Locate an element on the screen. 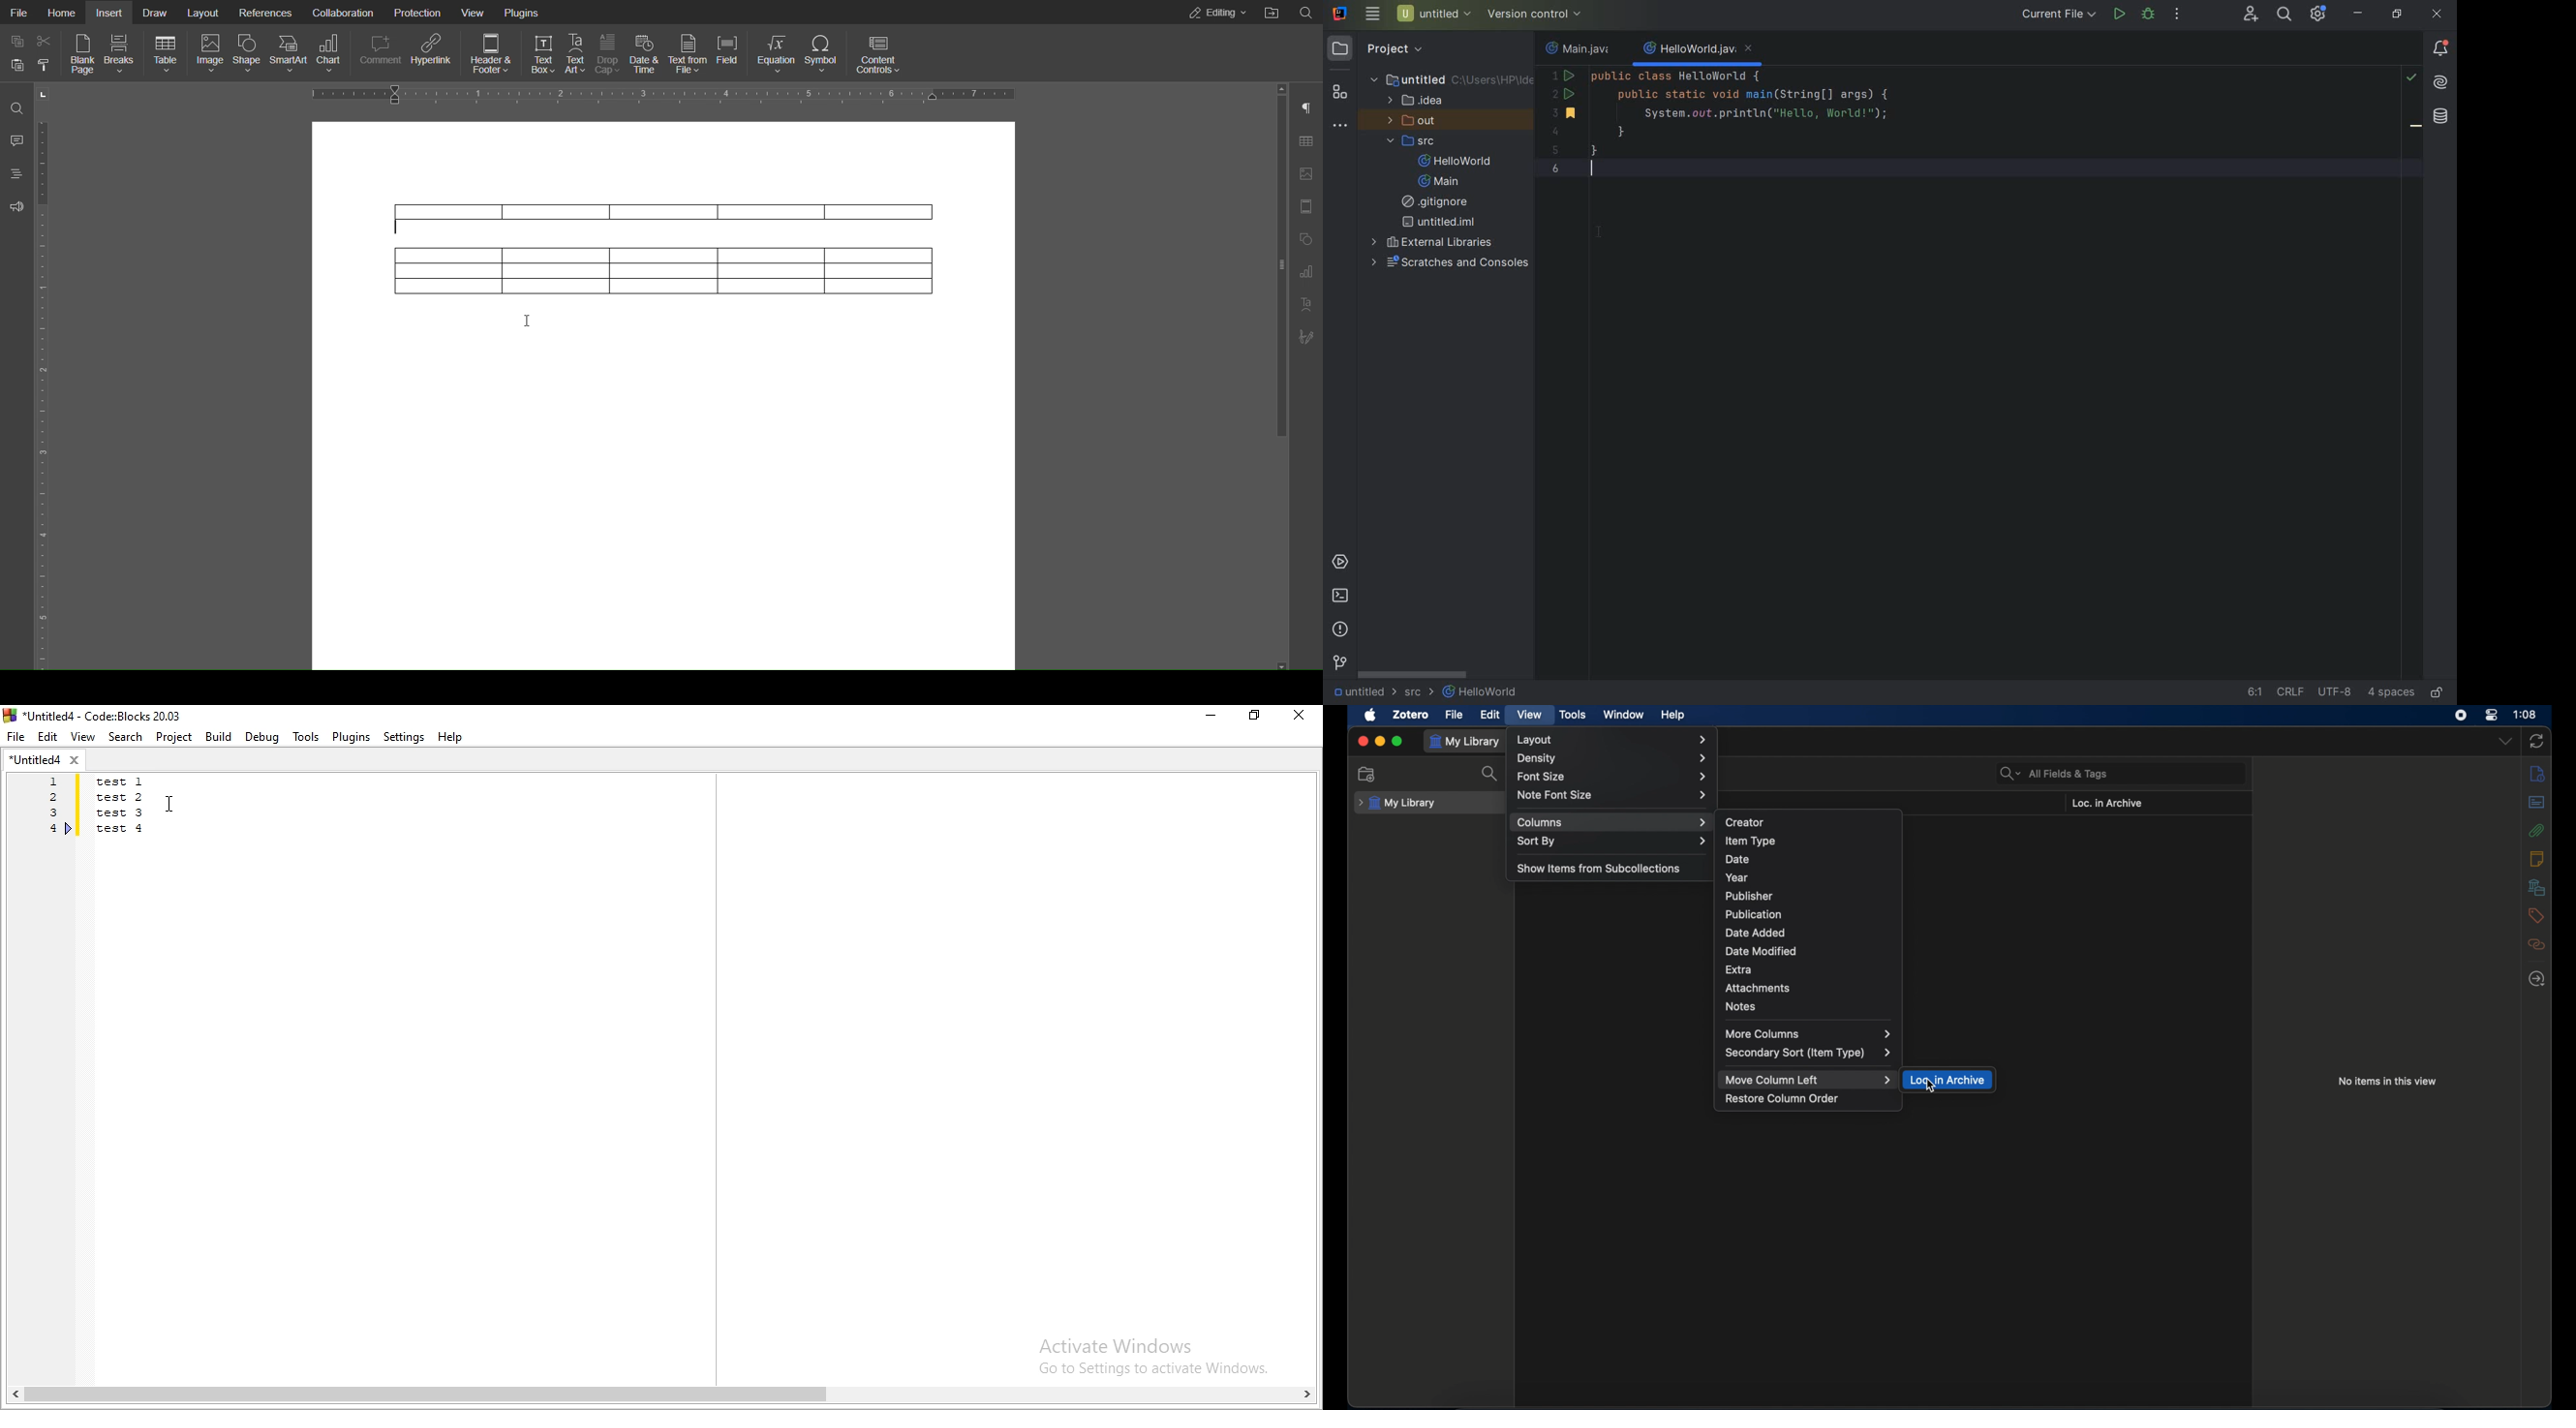 The height and width of the screenshot is (1428, 2576). density is located at coordinates (1612, 759).